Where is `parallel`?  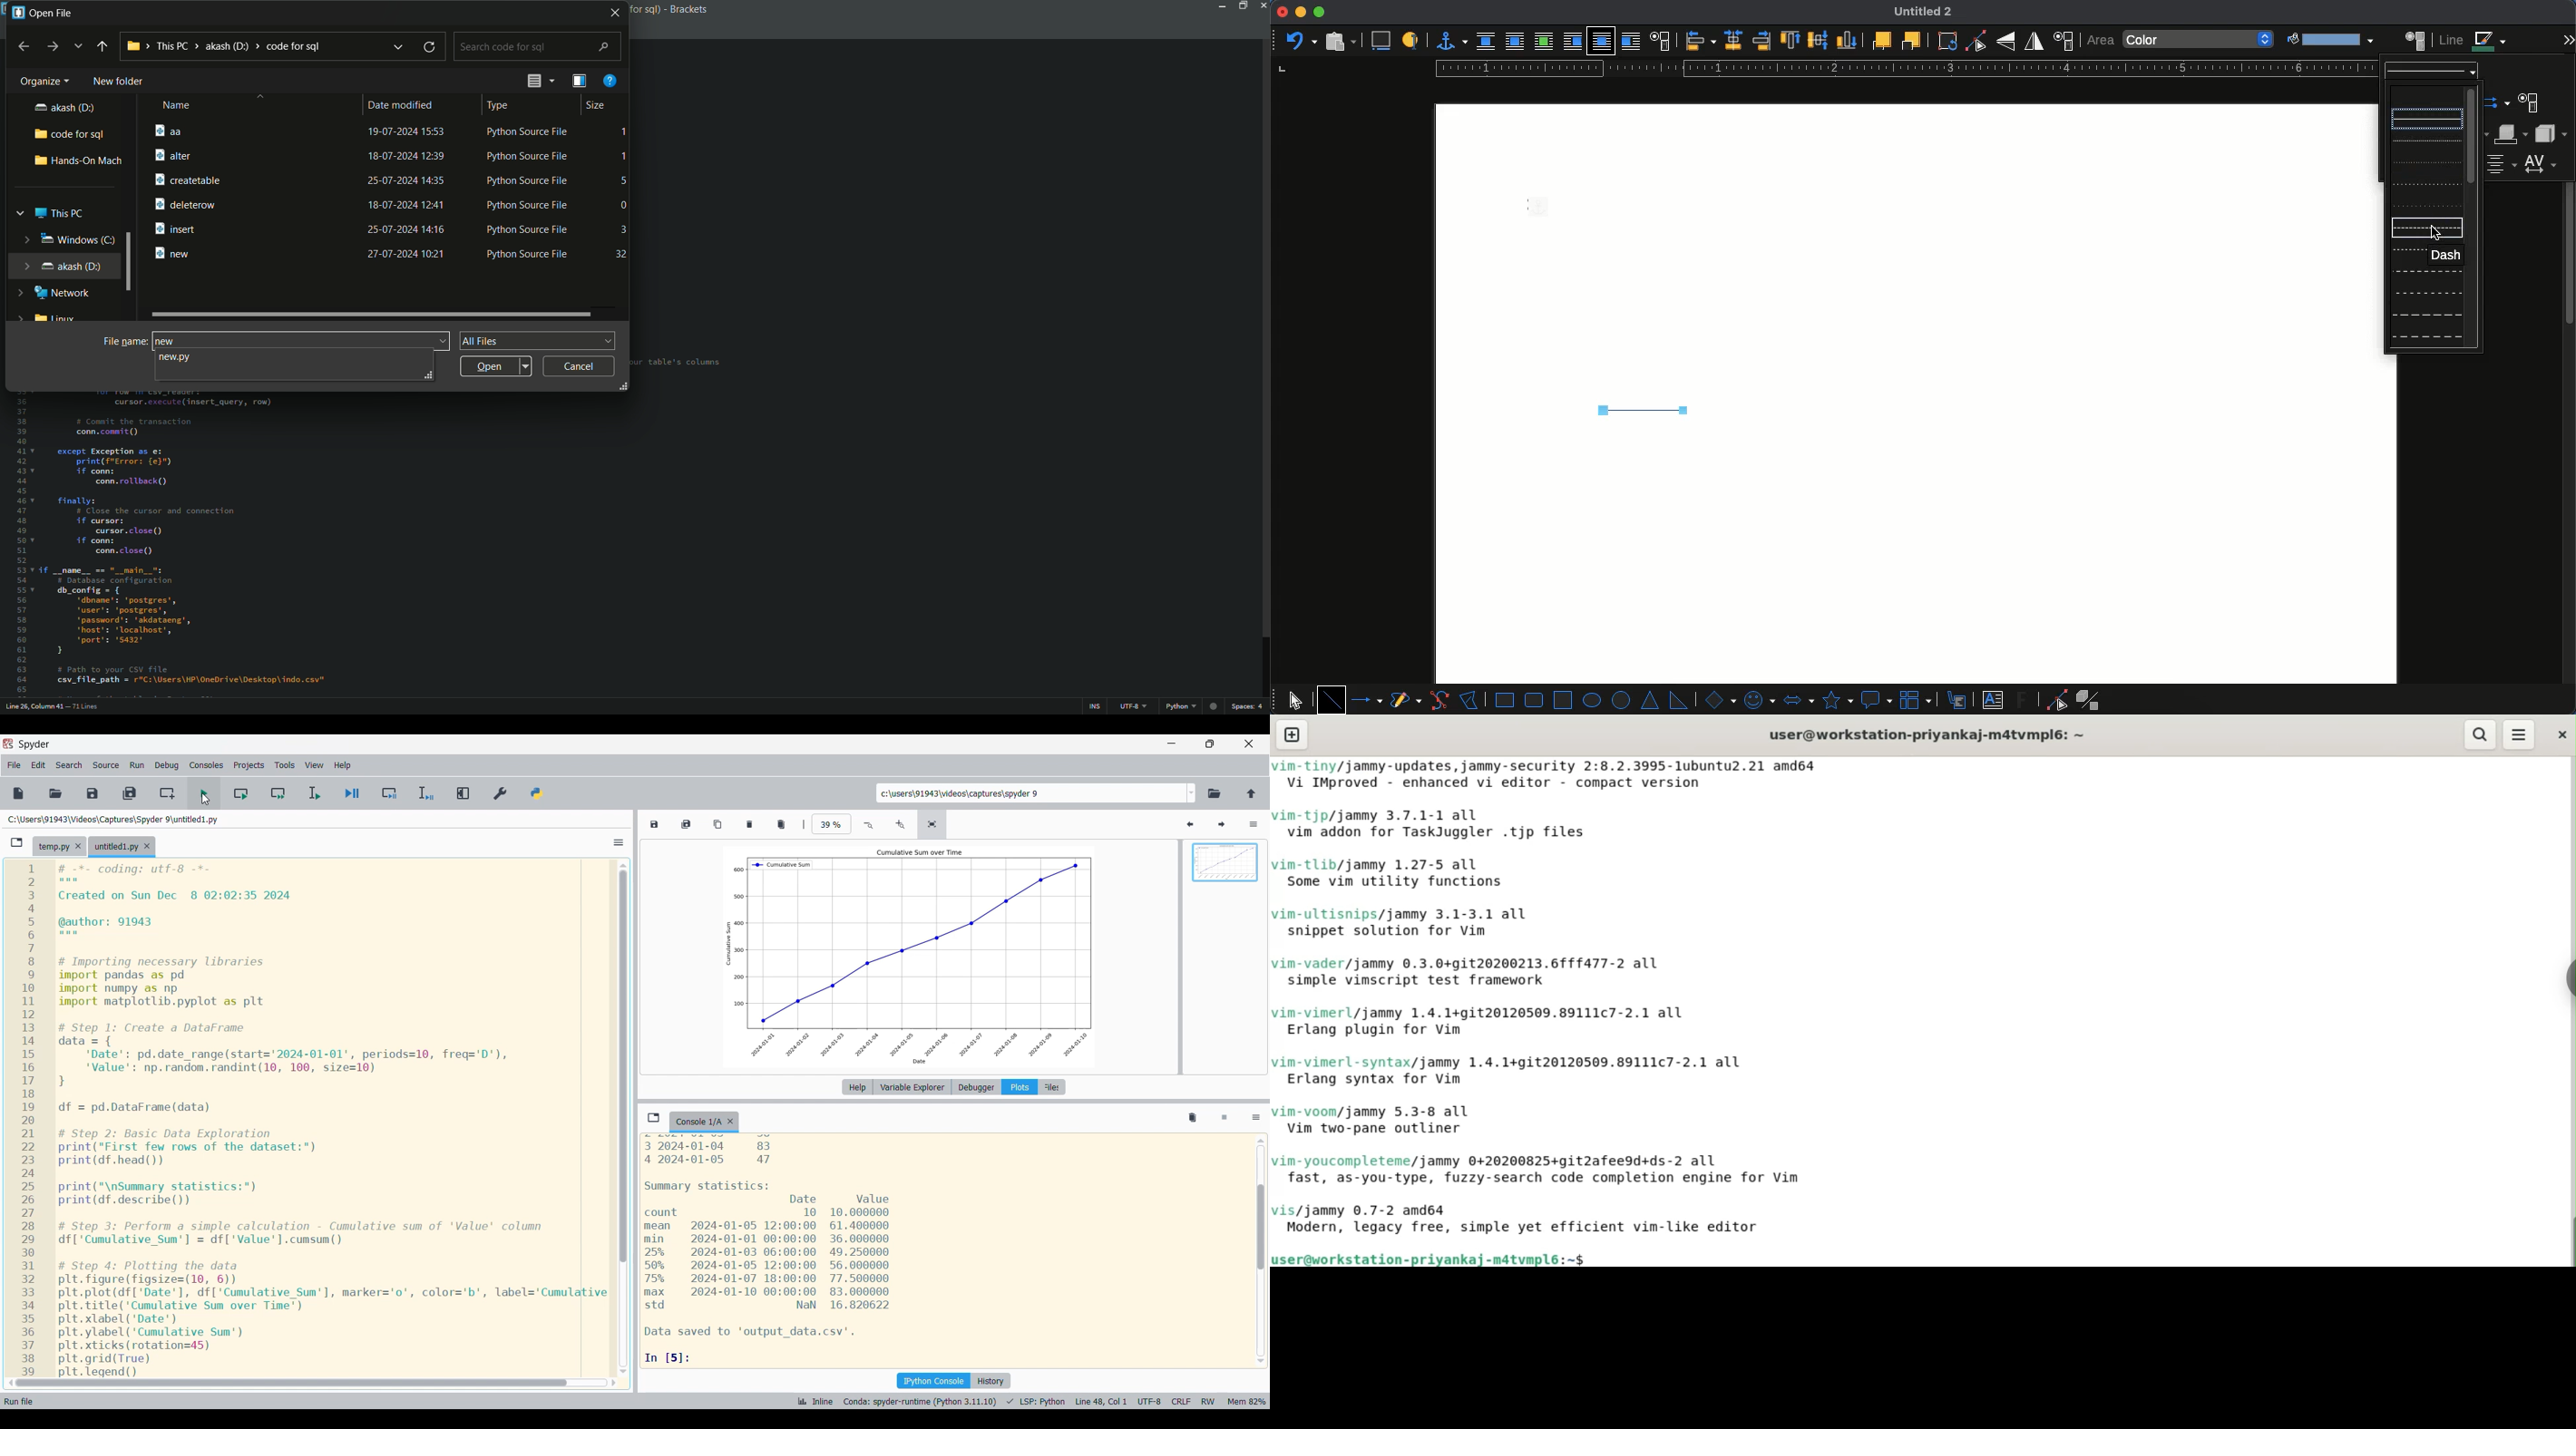
parallel is located at coordinates (1515, 41).